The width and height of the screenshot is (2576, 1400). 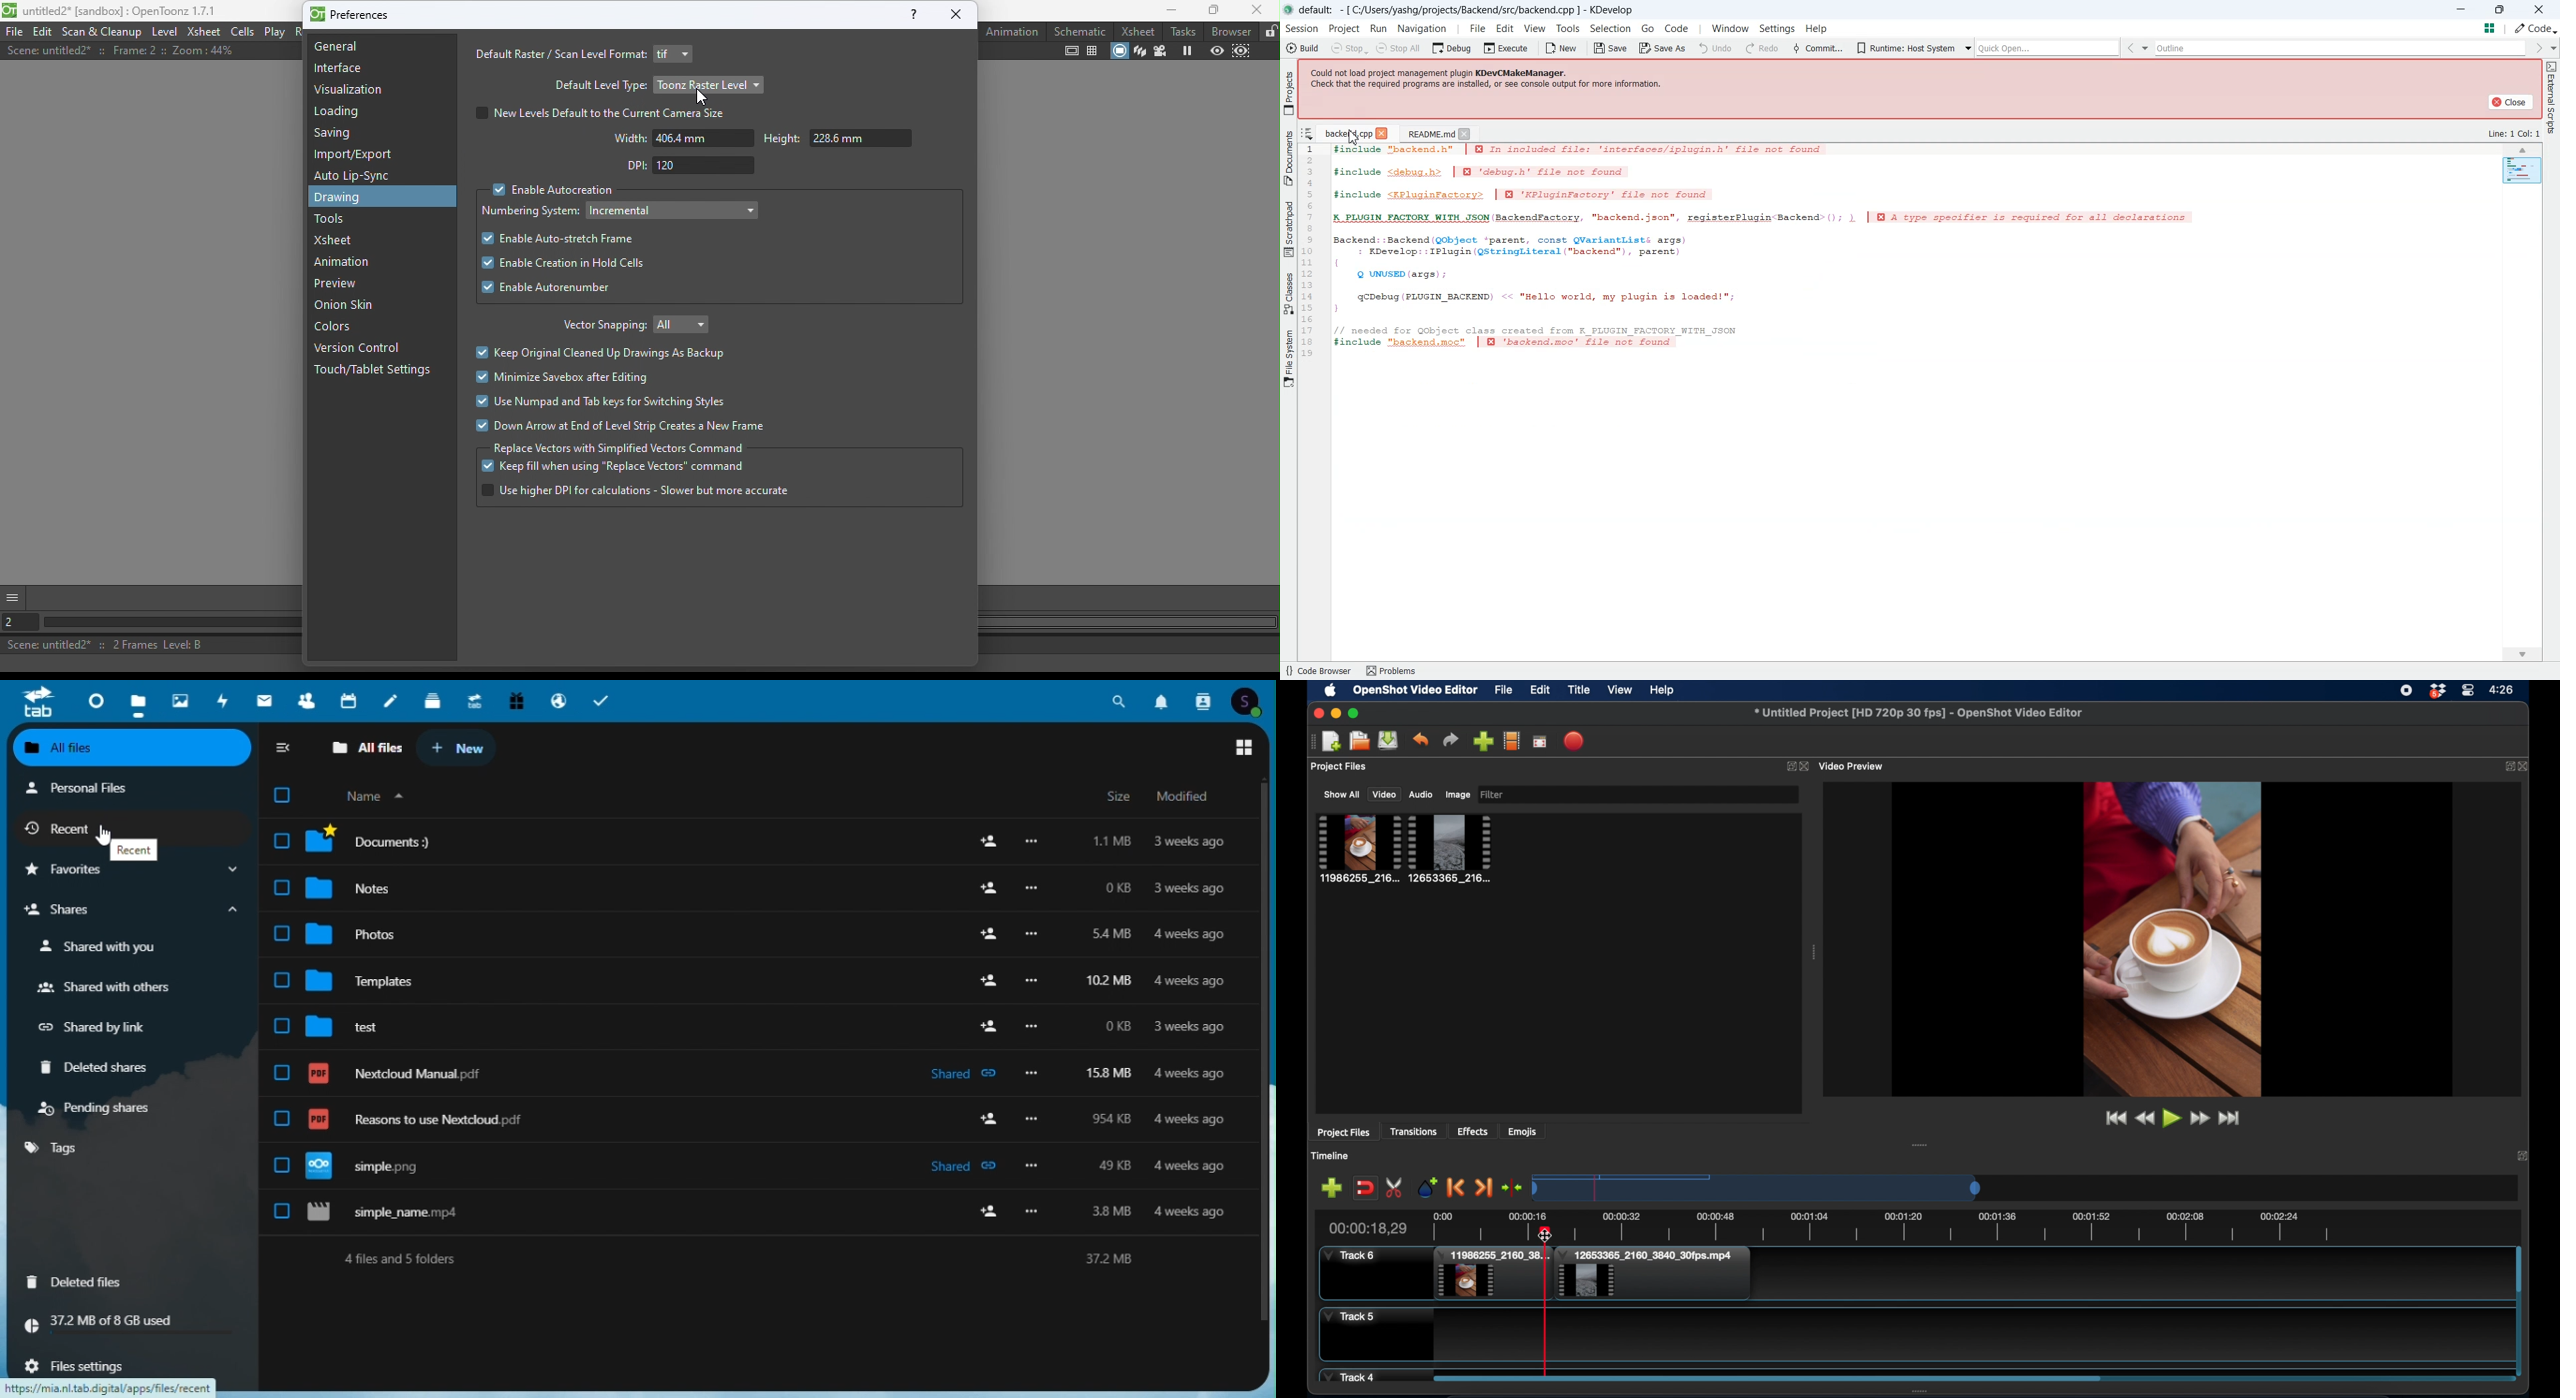 What do you see at coordinates (1851, 48) in the screenshot?
I see `Quick open ` at bounding box center [1851, 48].